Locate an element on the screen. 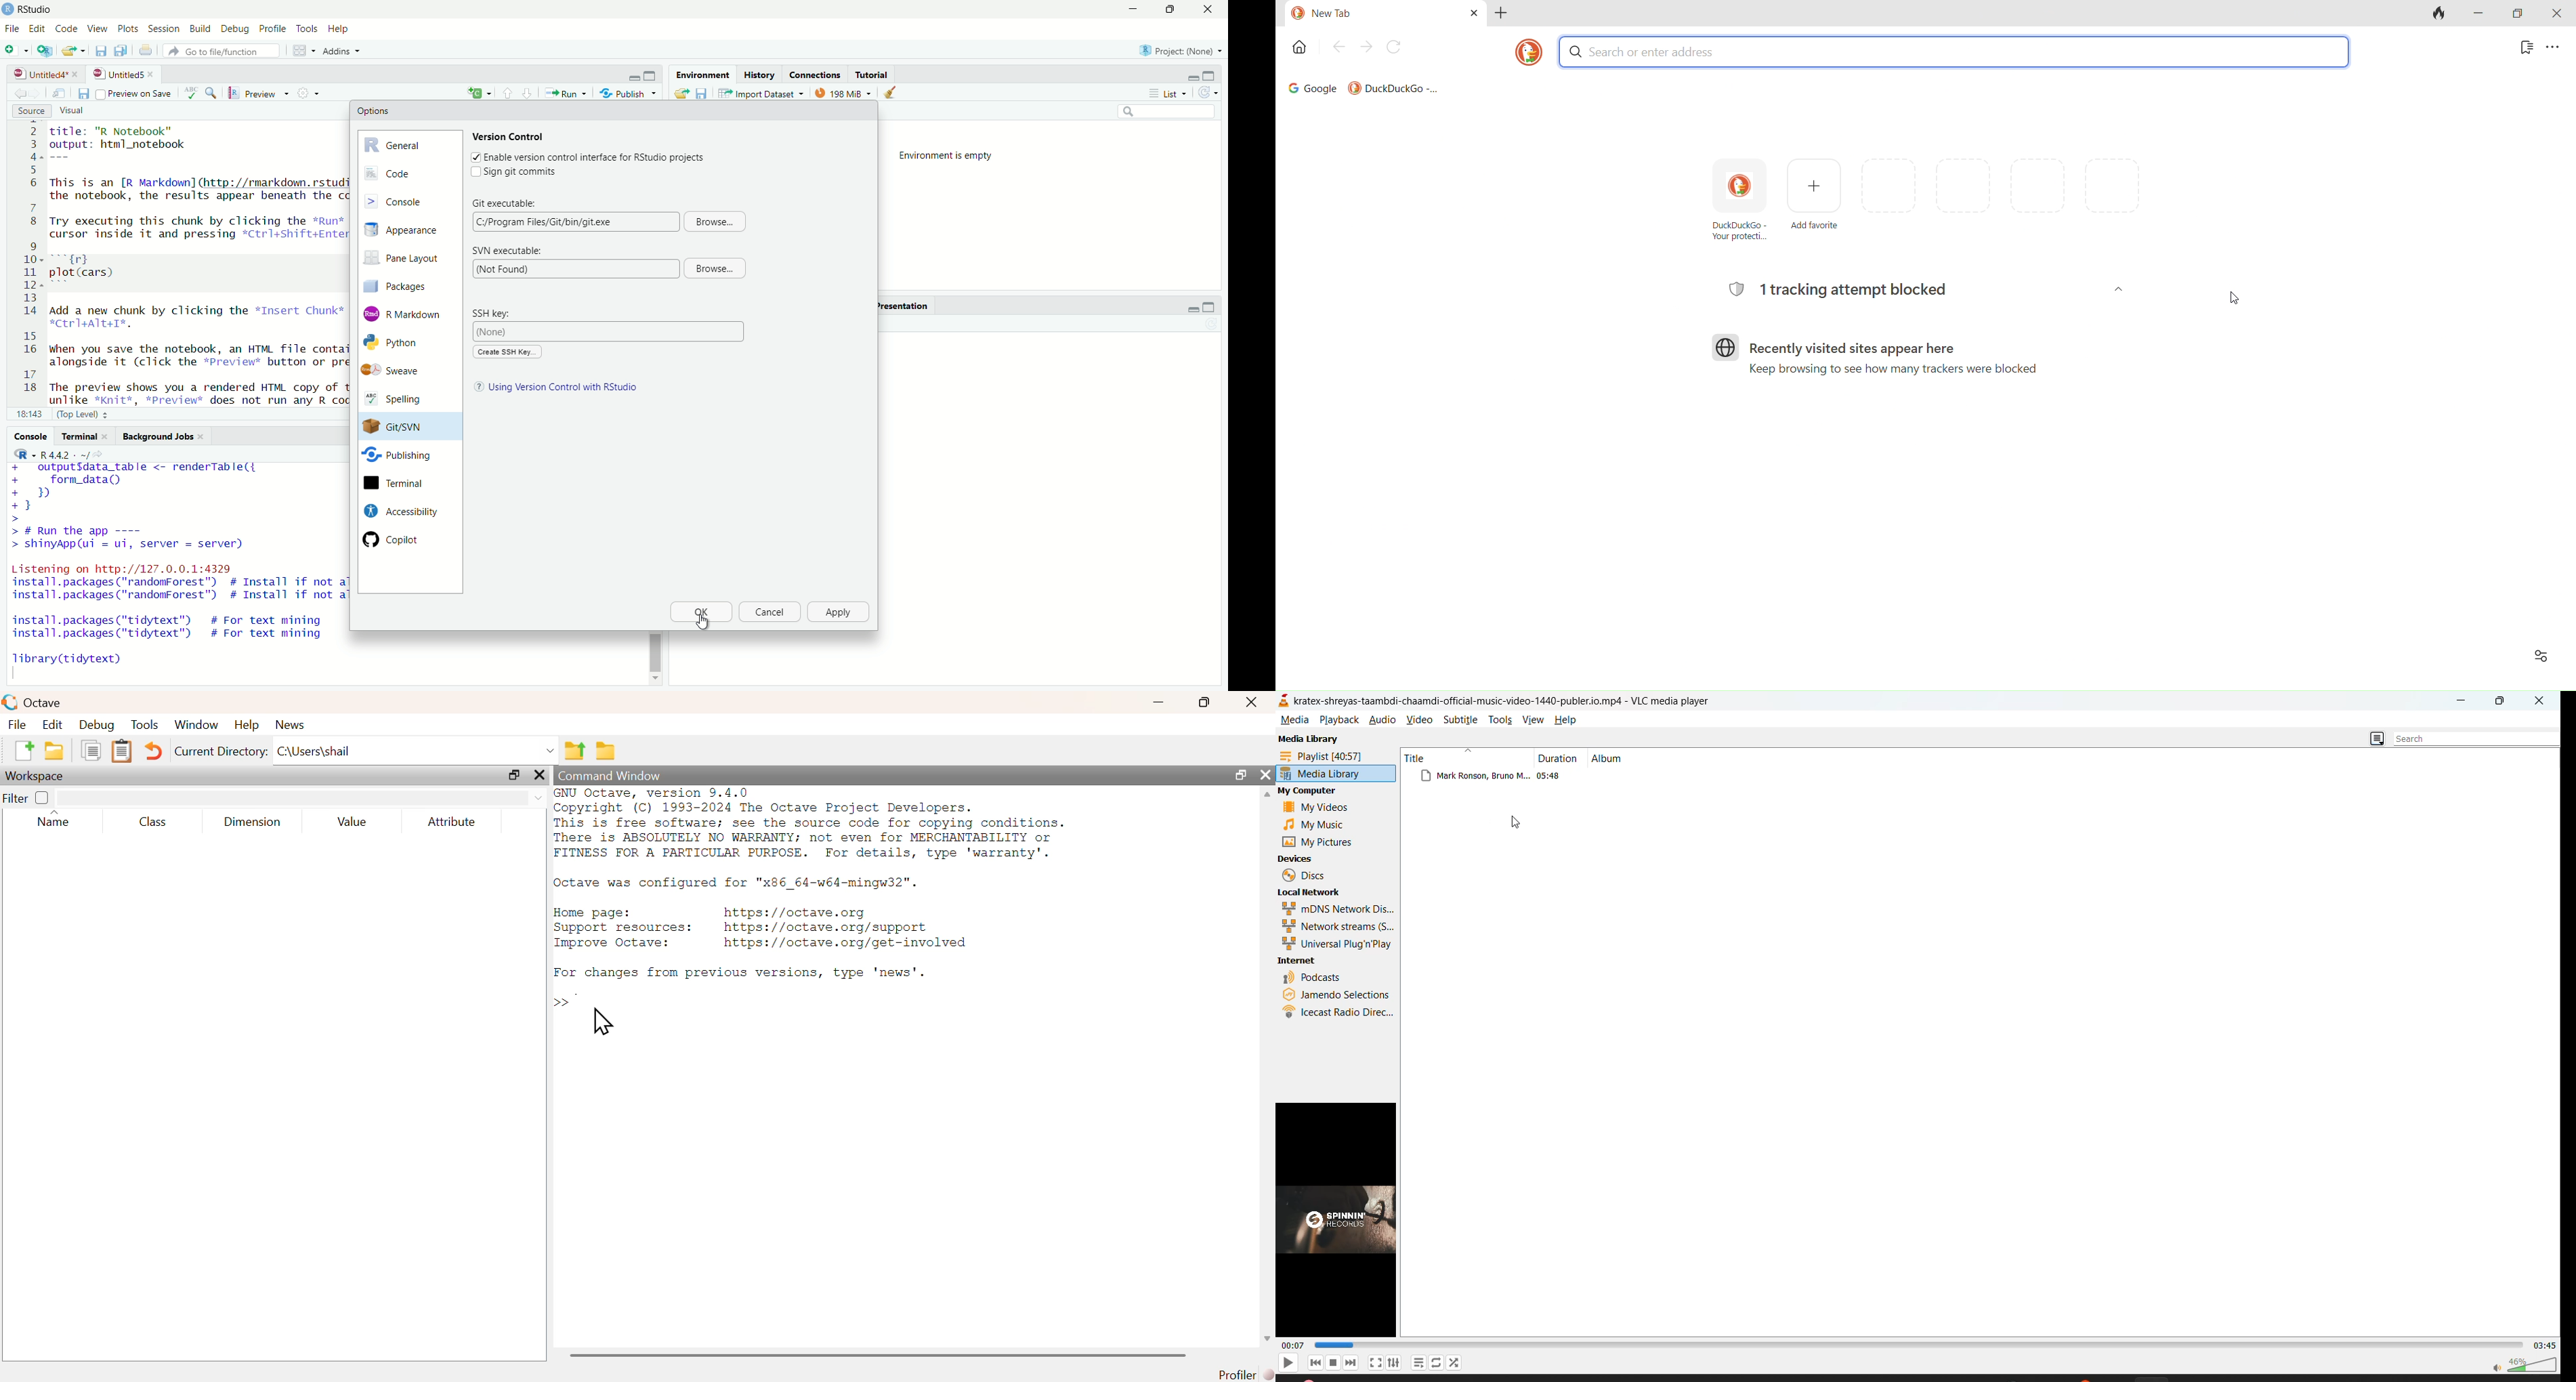 The width and height of the screenshot is (2576, 1400). Code is located at coordinates (65, 29).